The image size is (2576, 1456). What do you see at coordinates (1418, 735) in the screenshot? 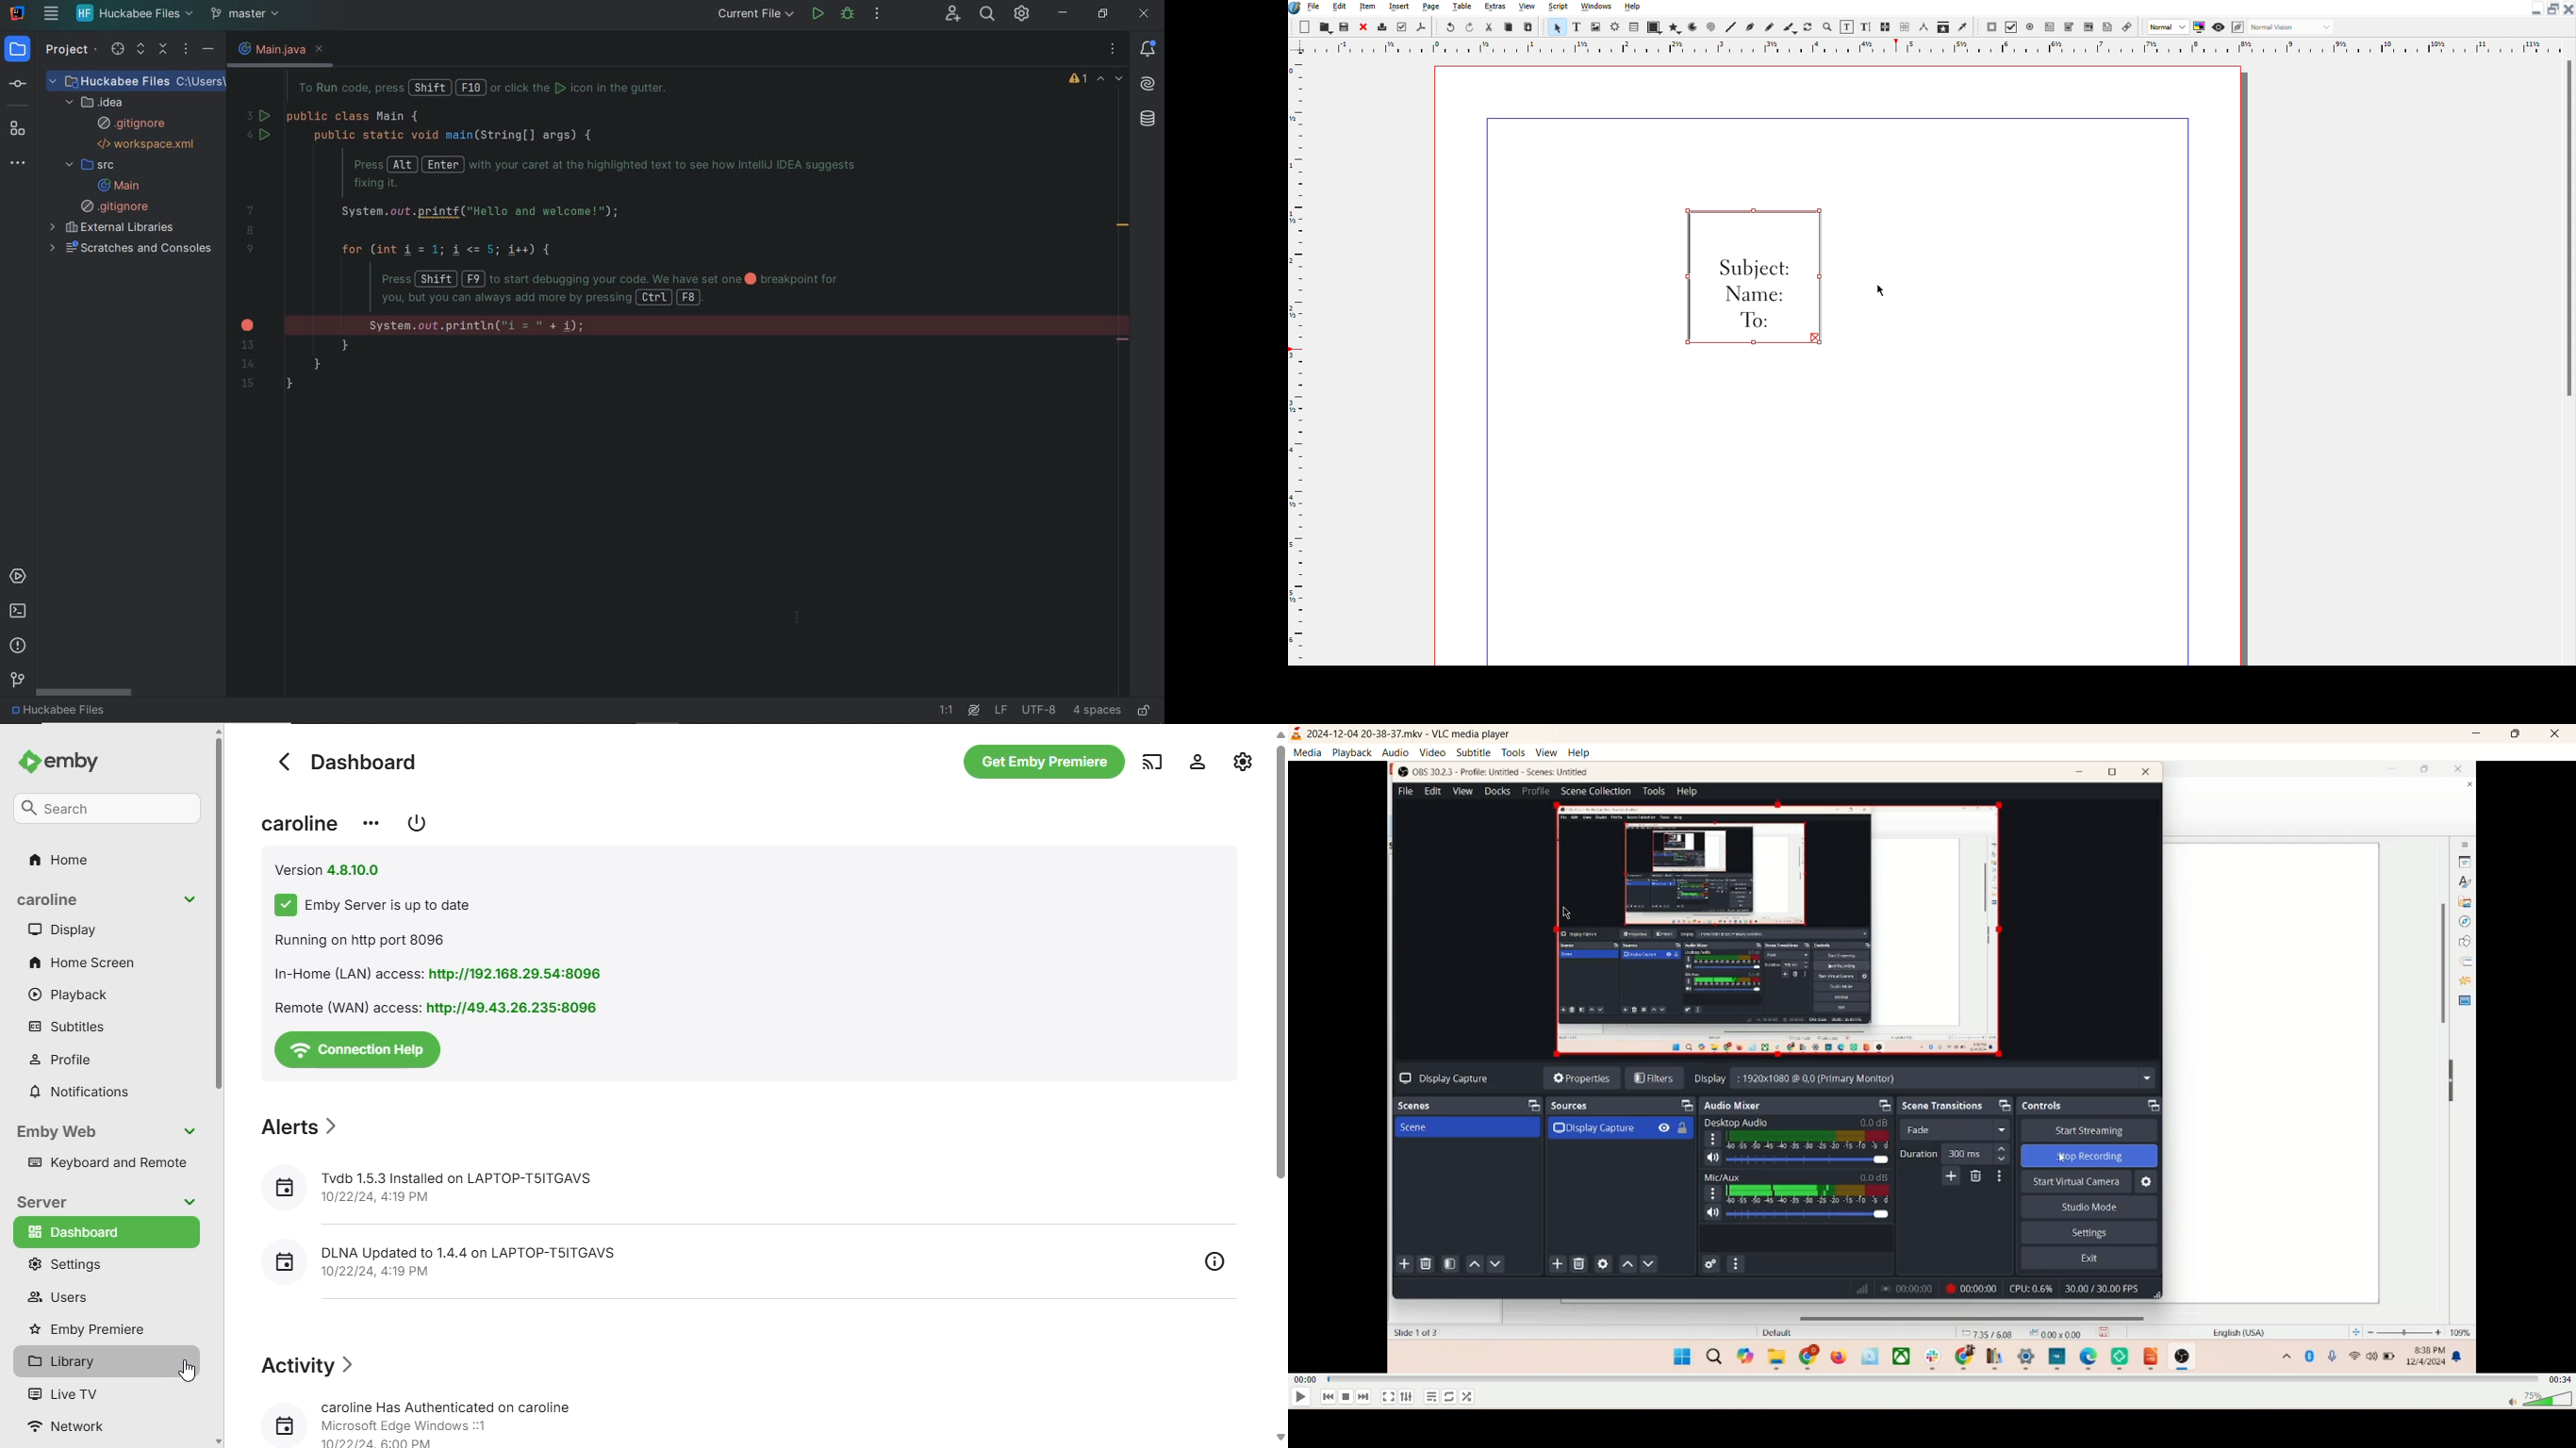
I see `2024-12-04 20-38-37.mkv - VLC media player` at bounding box center [1418, 735].